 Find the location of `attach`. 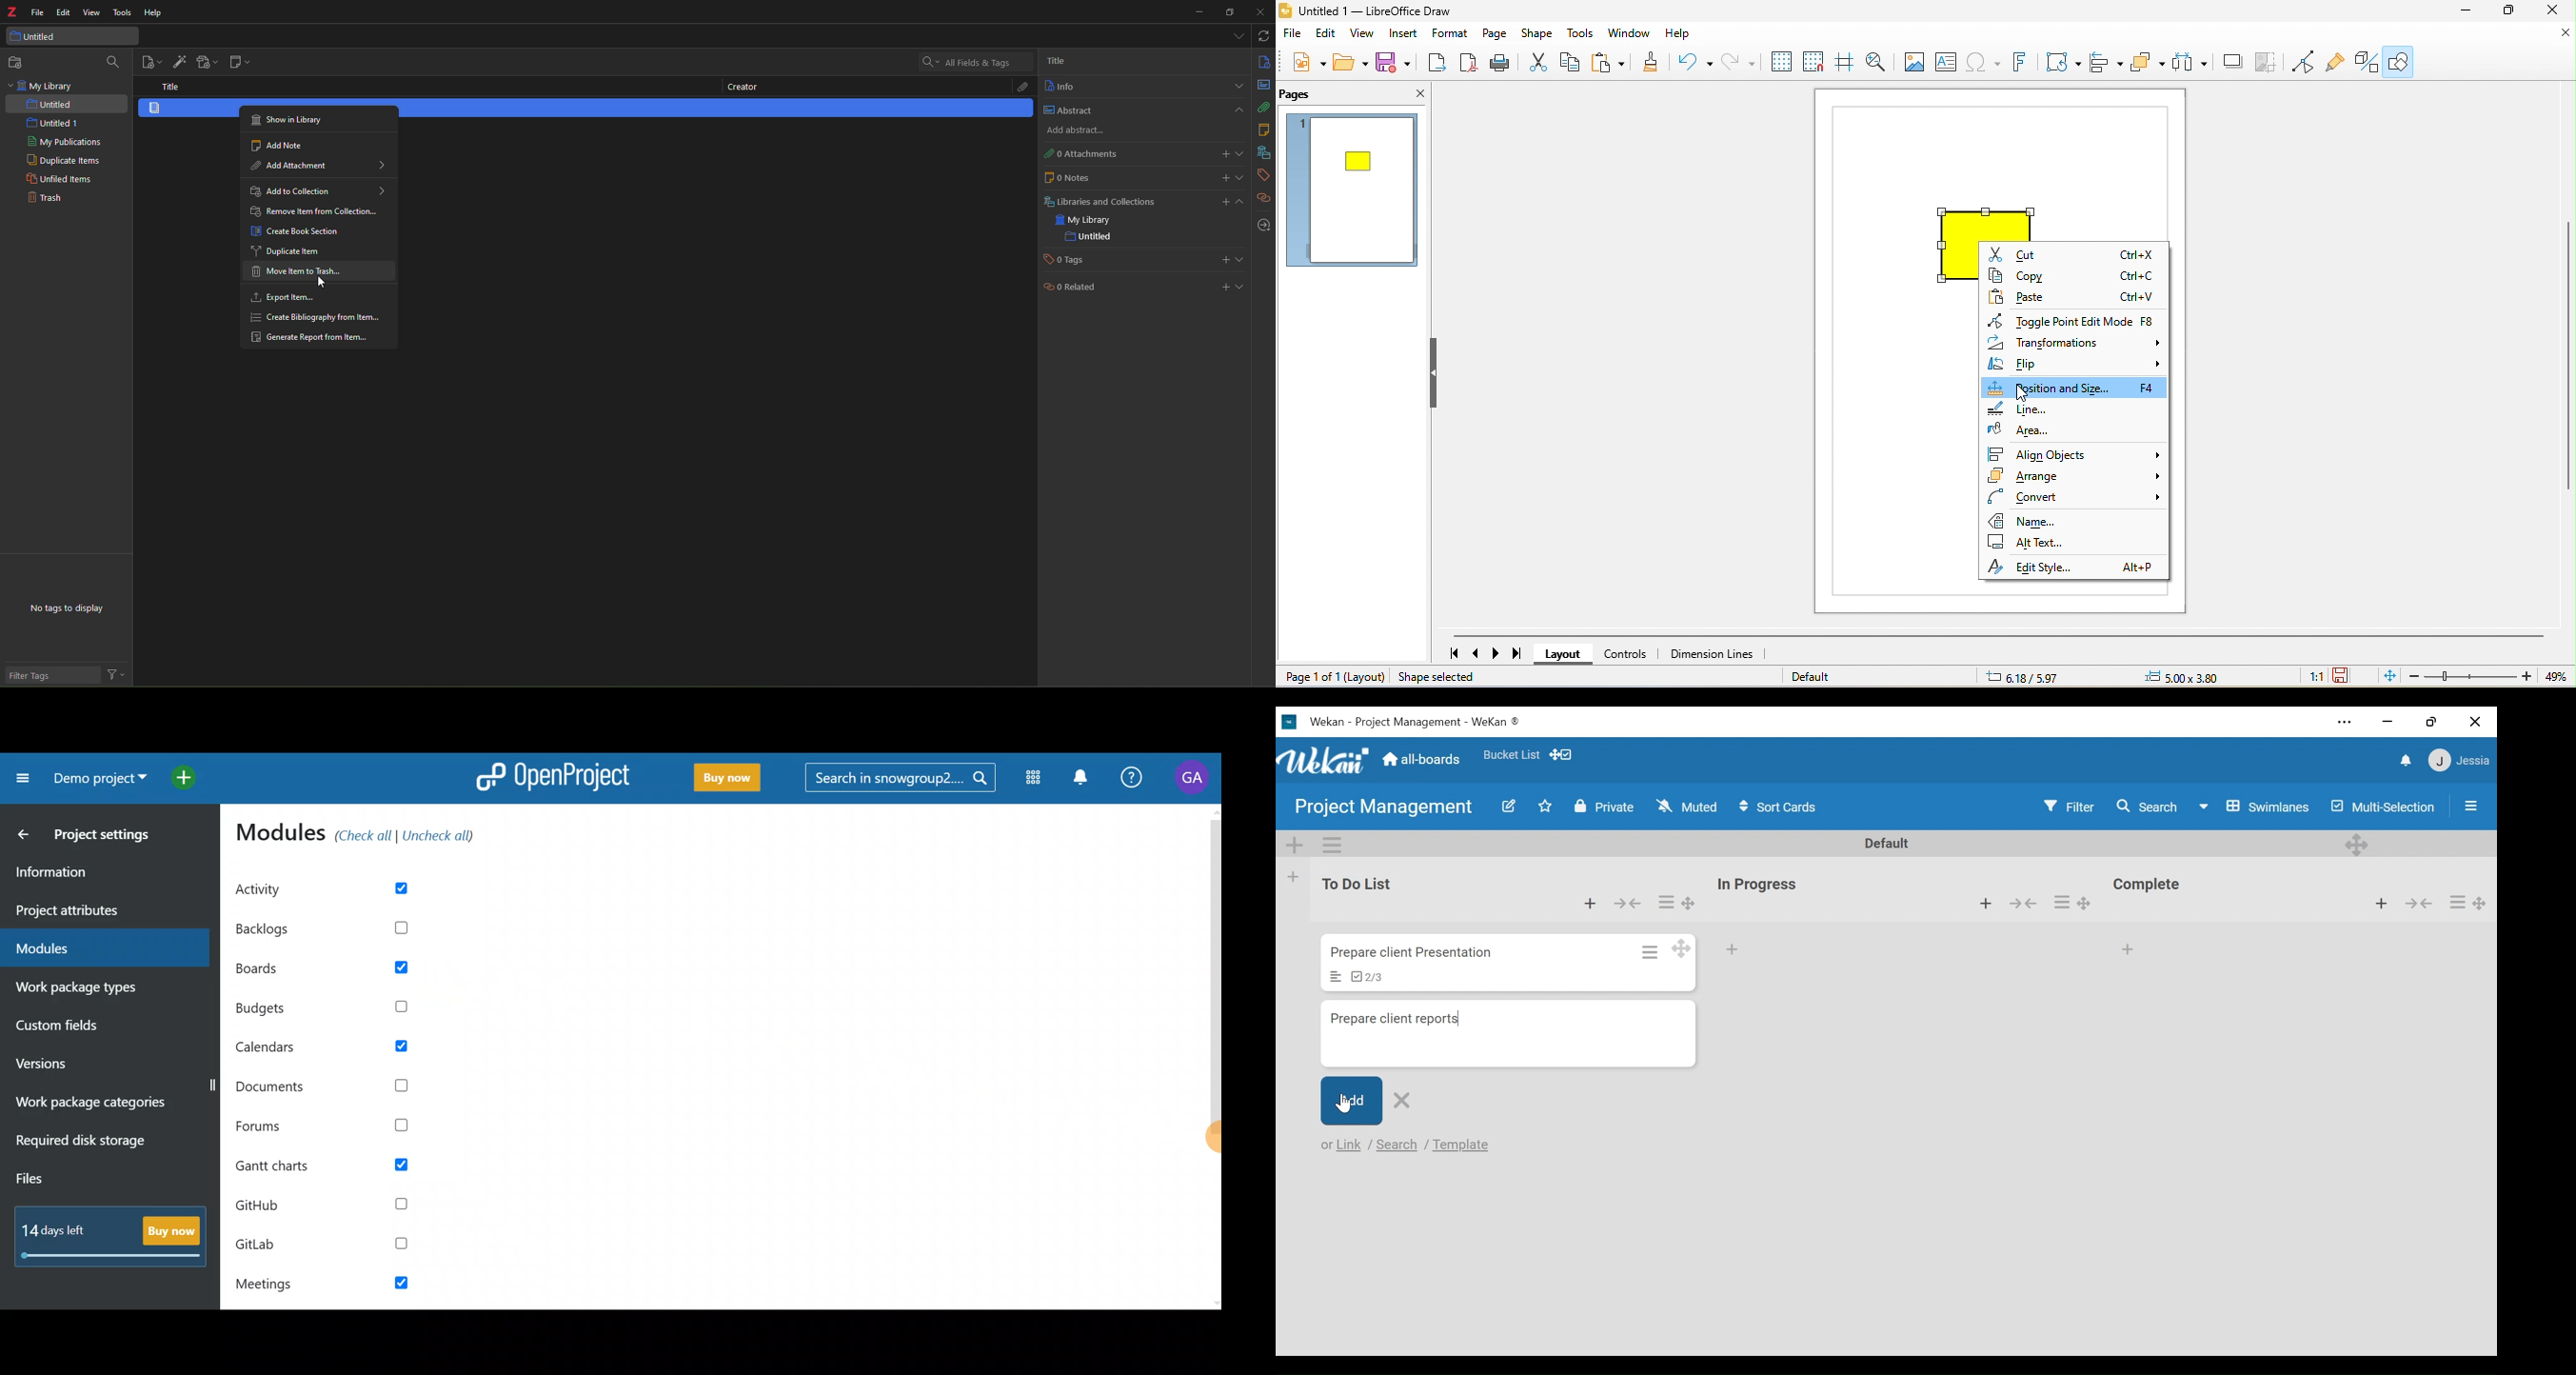

attach is located at coordinates (1019, 88).